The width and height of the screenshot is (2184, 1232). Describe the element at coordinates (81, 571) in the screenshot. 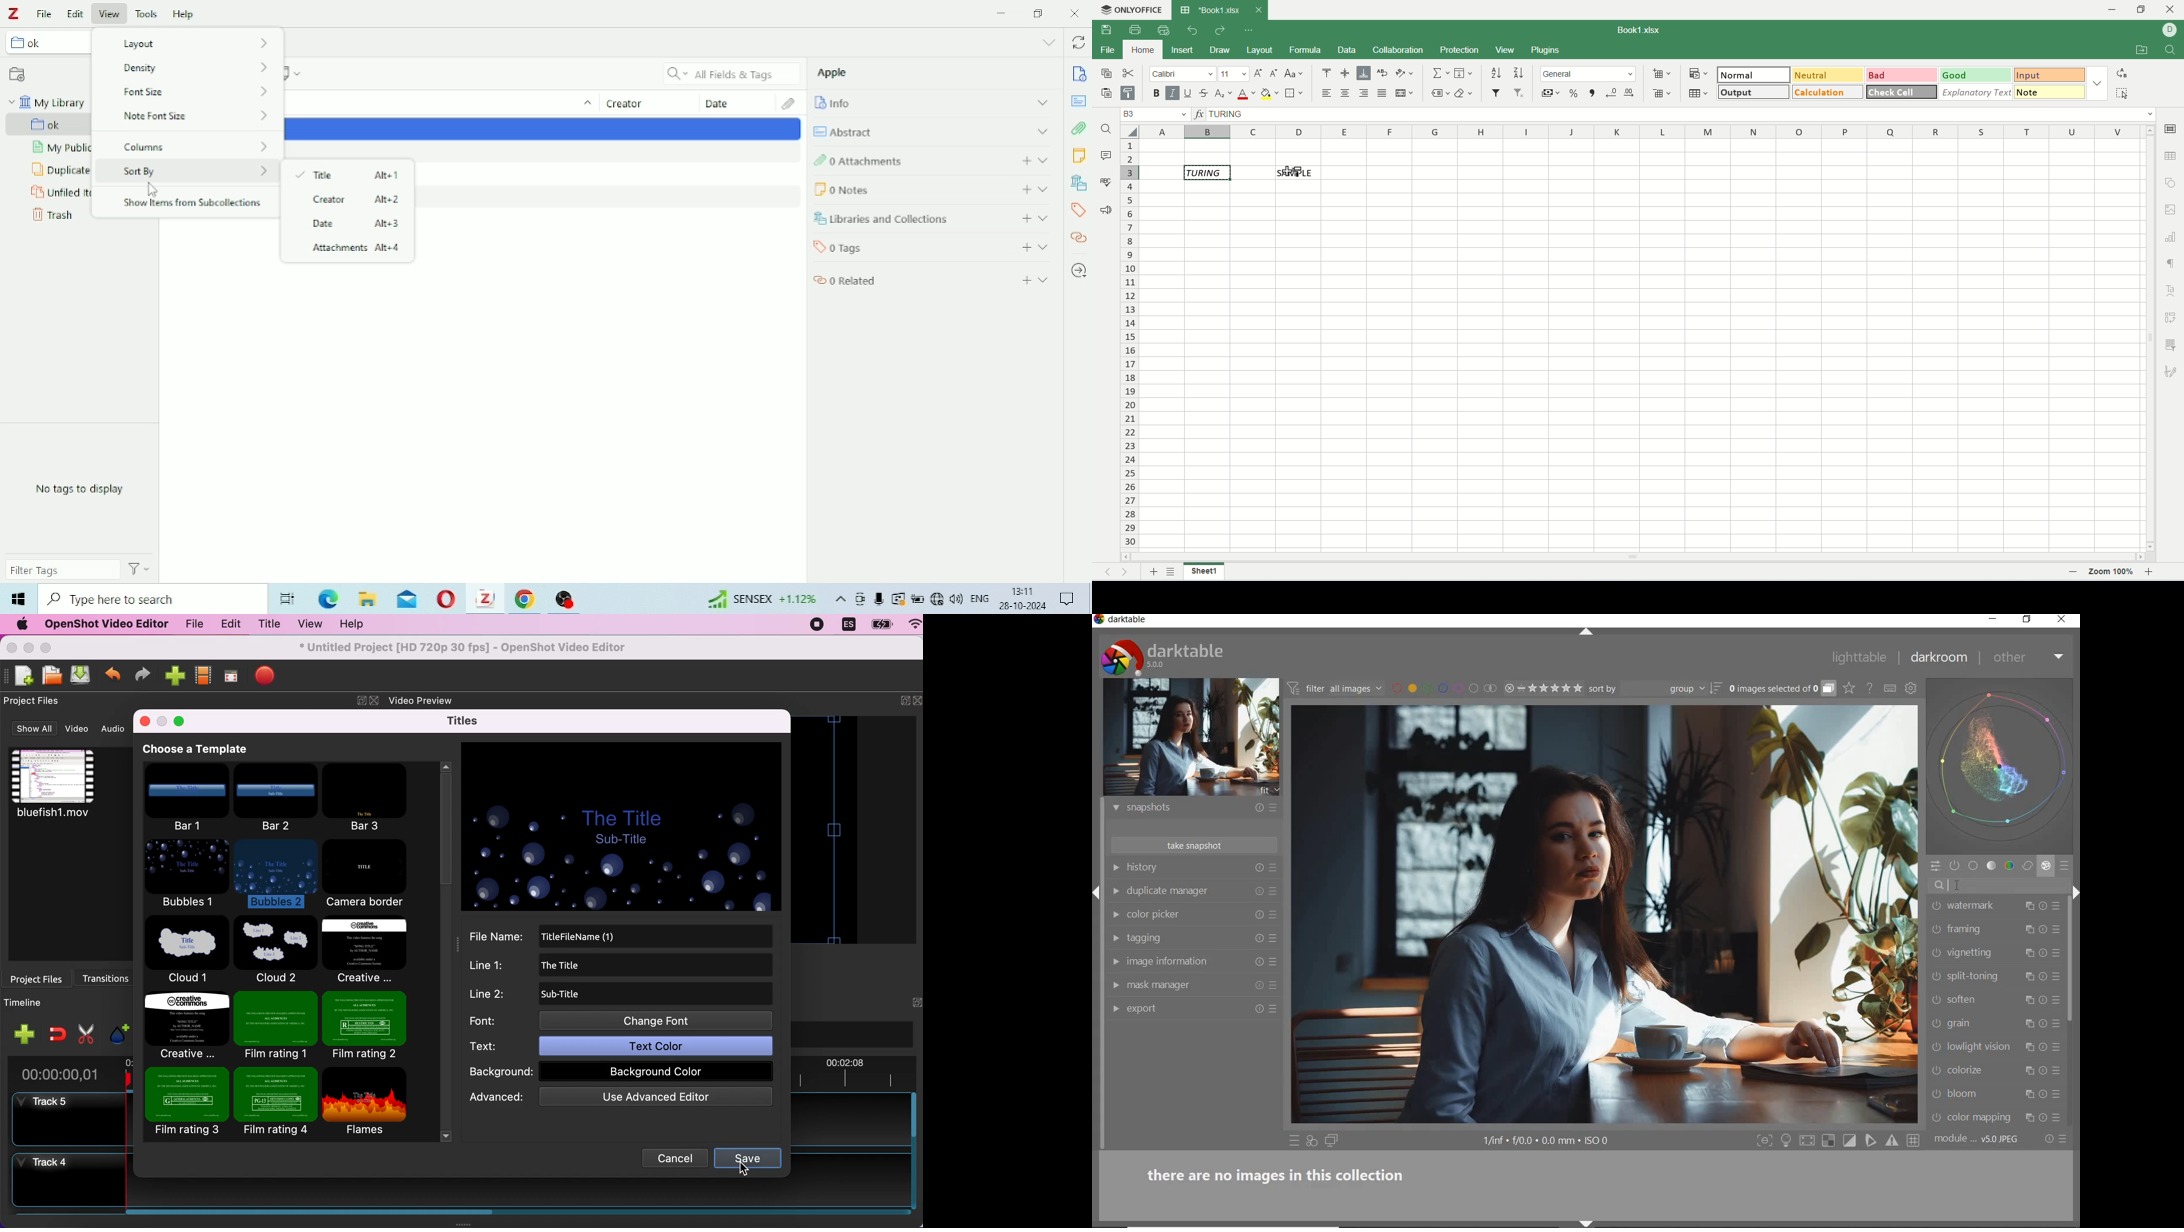

I see `Filter Tags.` at that location.